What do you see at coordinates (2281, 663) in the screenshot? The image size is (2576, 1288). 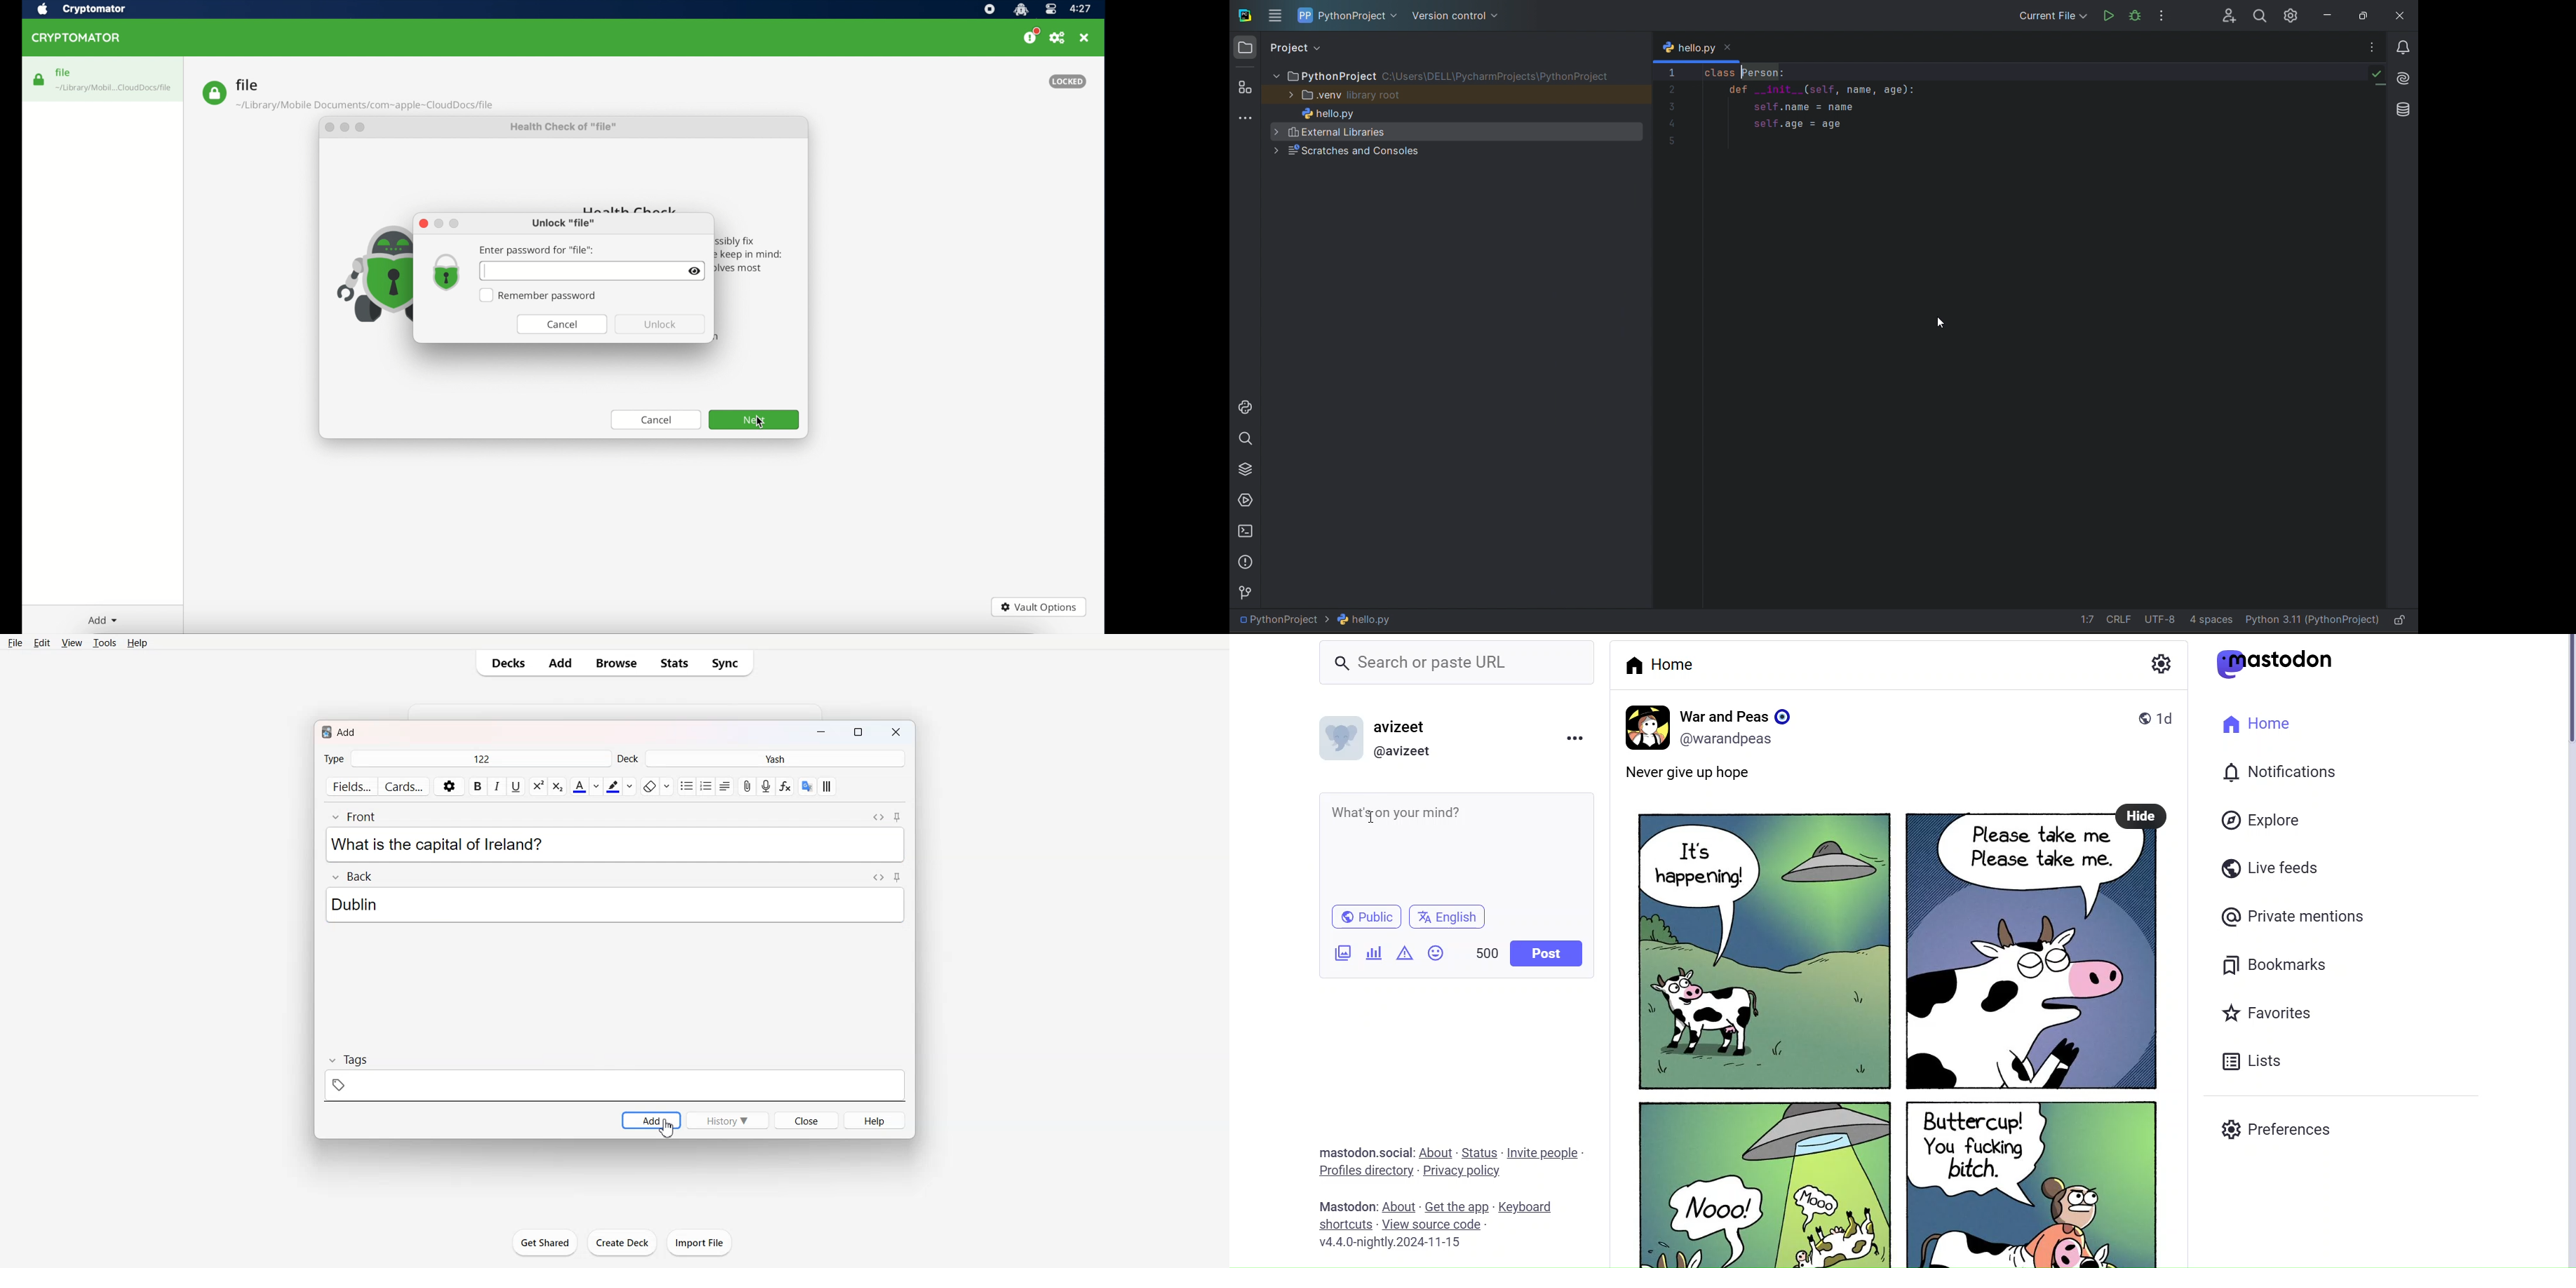 I see `mastodon` at bounding box center [2281, 663].